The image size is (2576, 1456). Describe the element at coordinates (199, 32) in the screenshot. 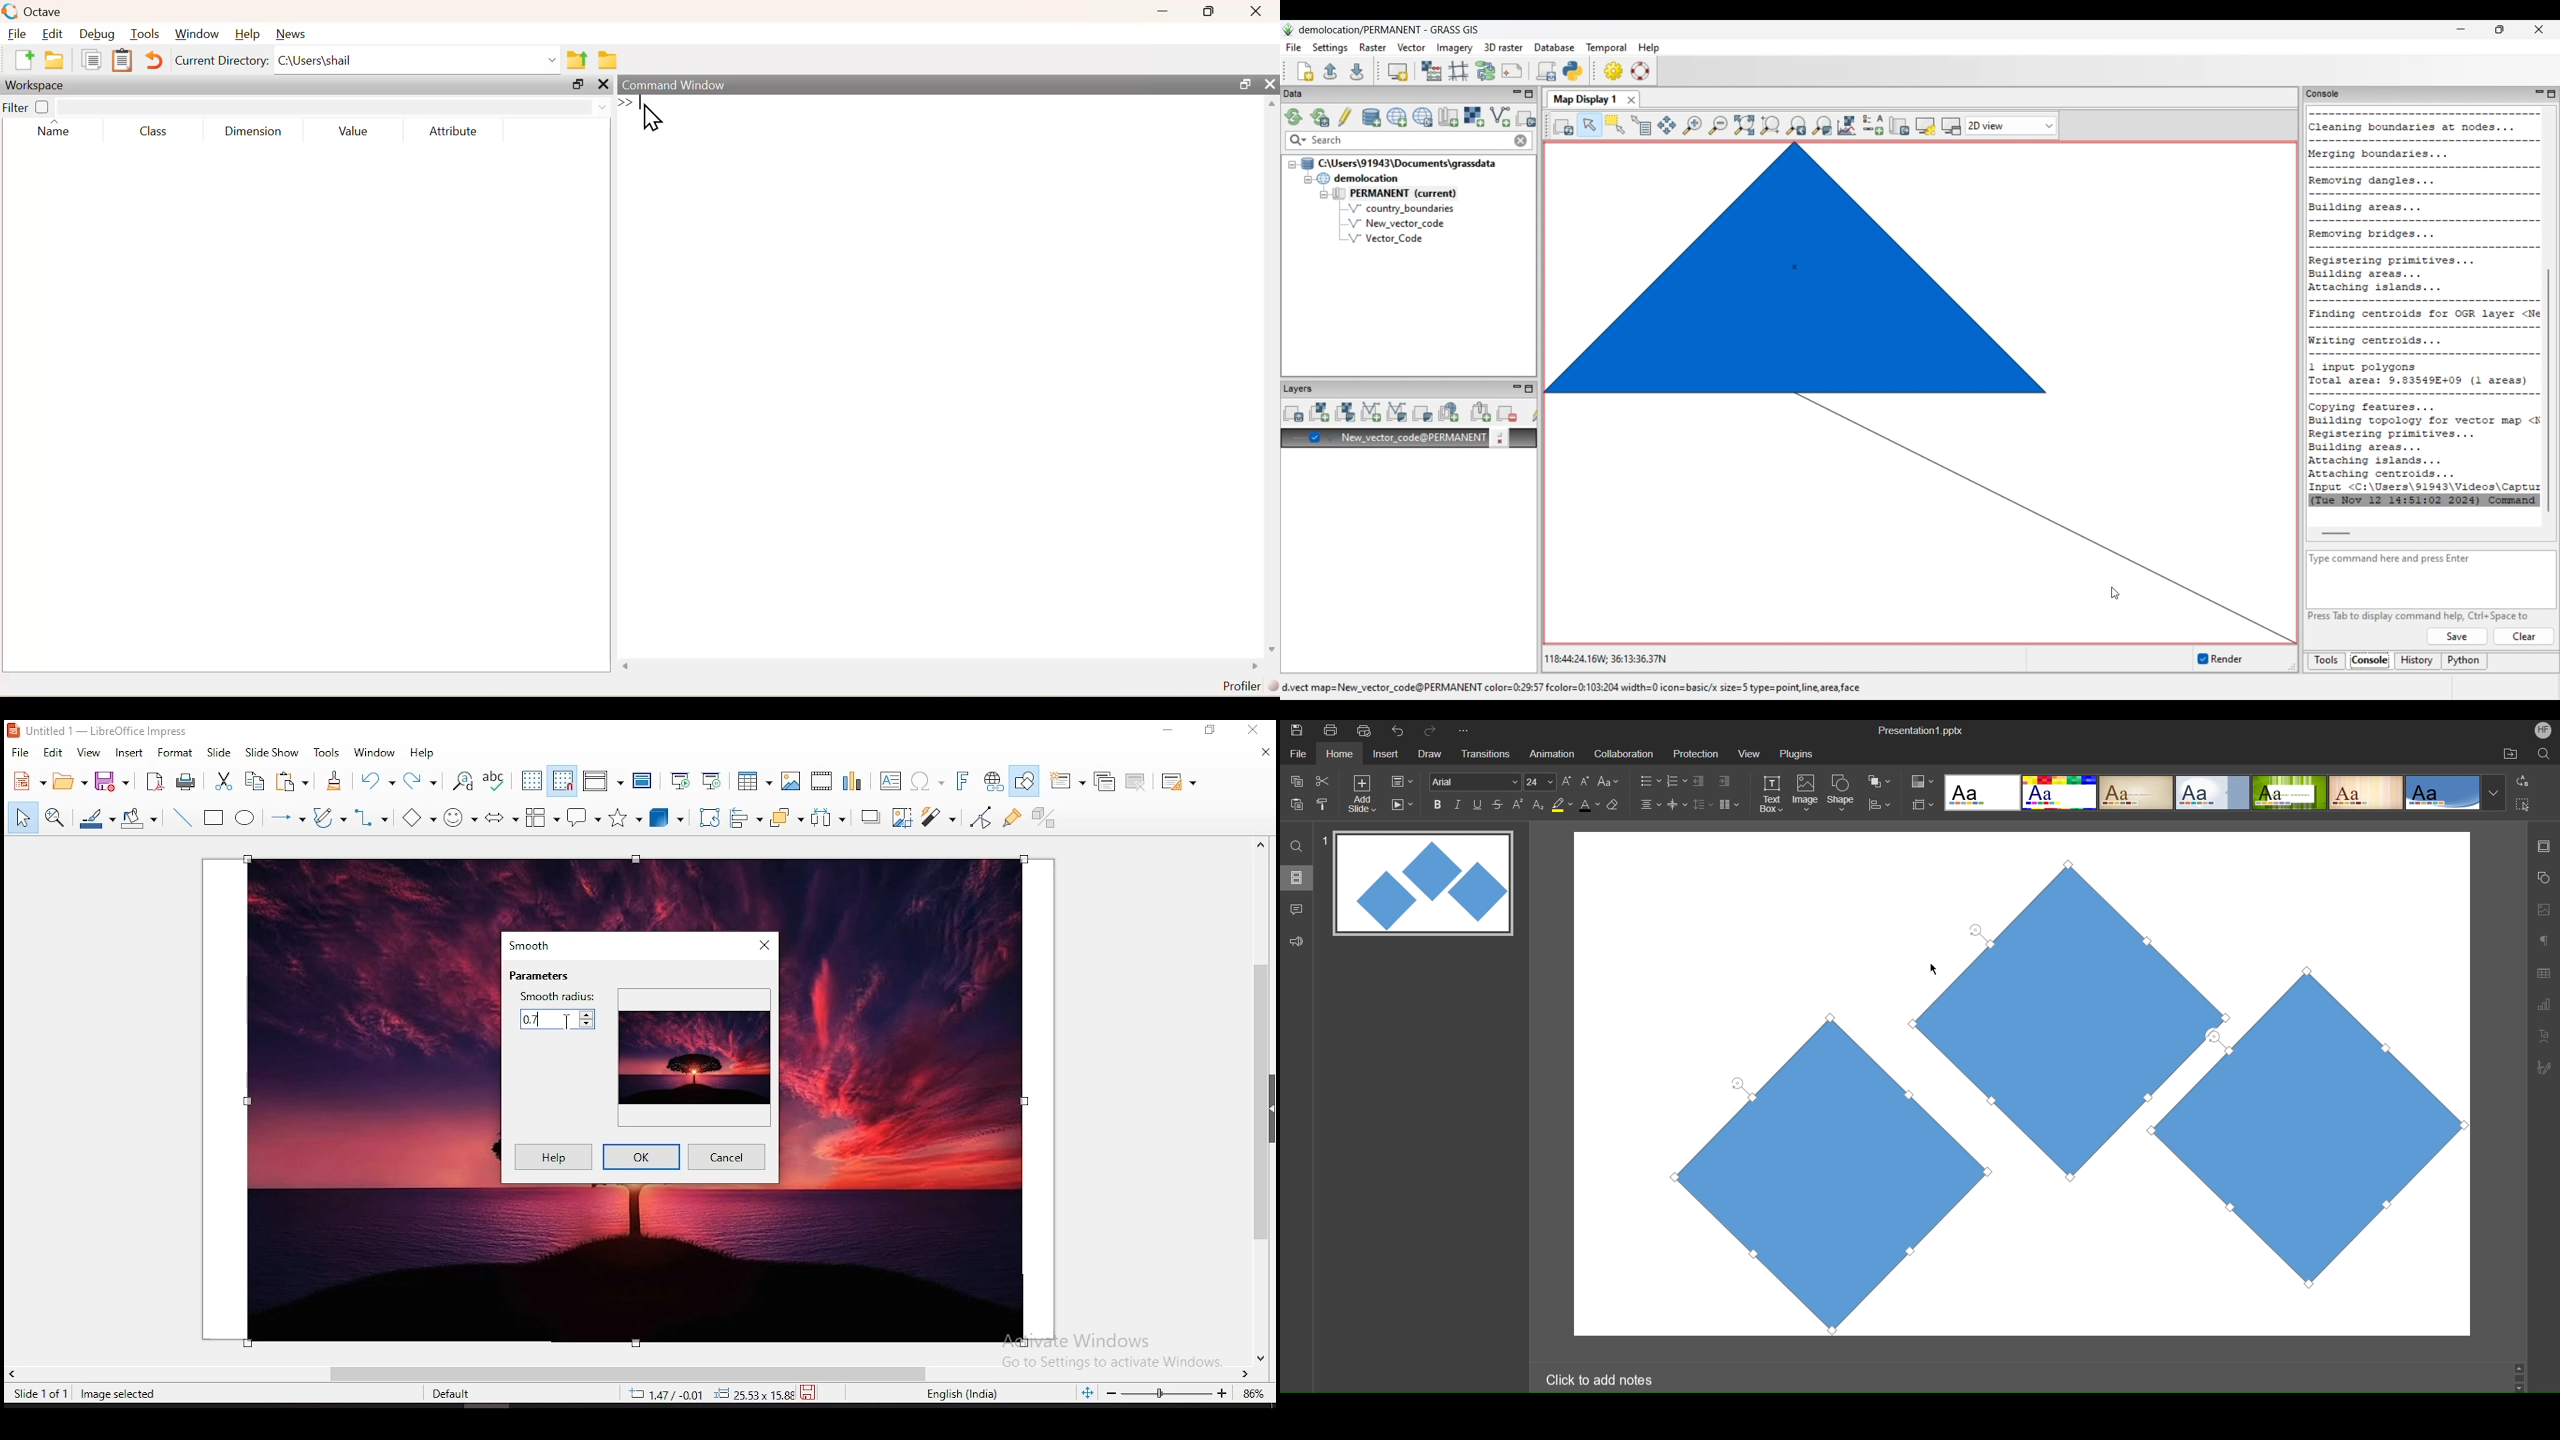

I see `Window` at that location.